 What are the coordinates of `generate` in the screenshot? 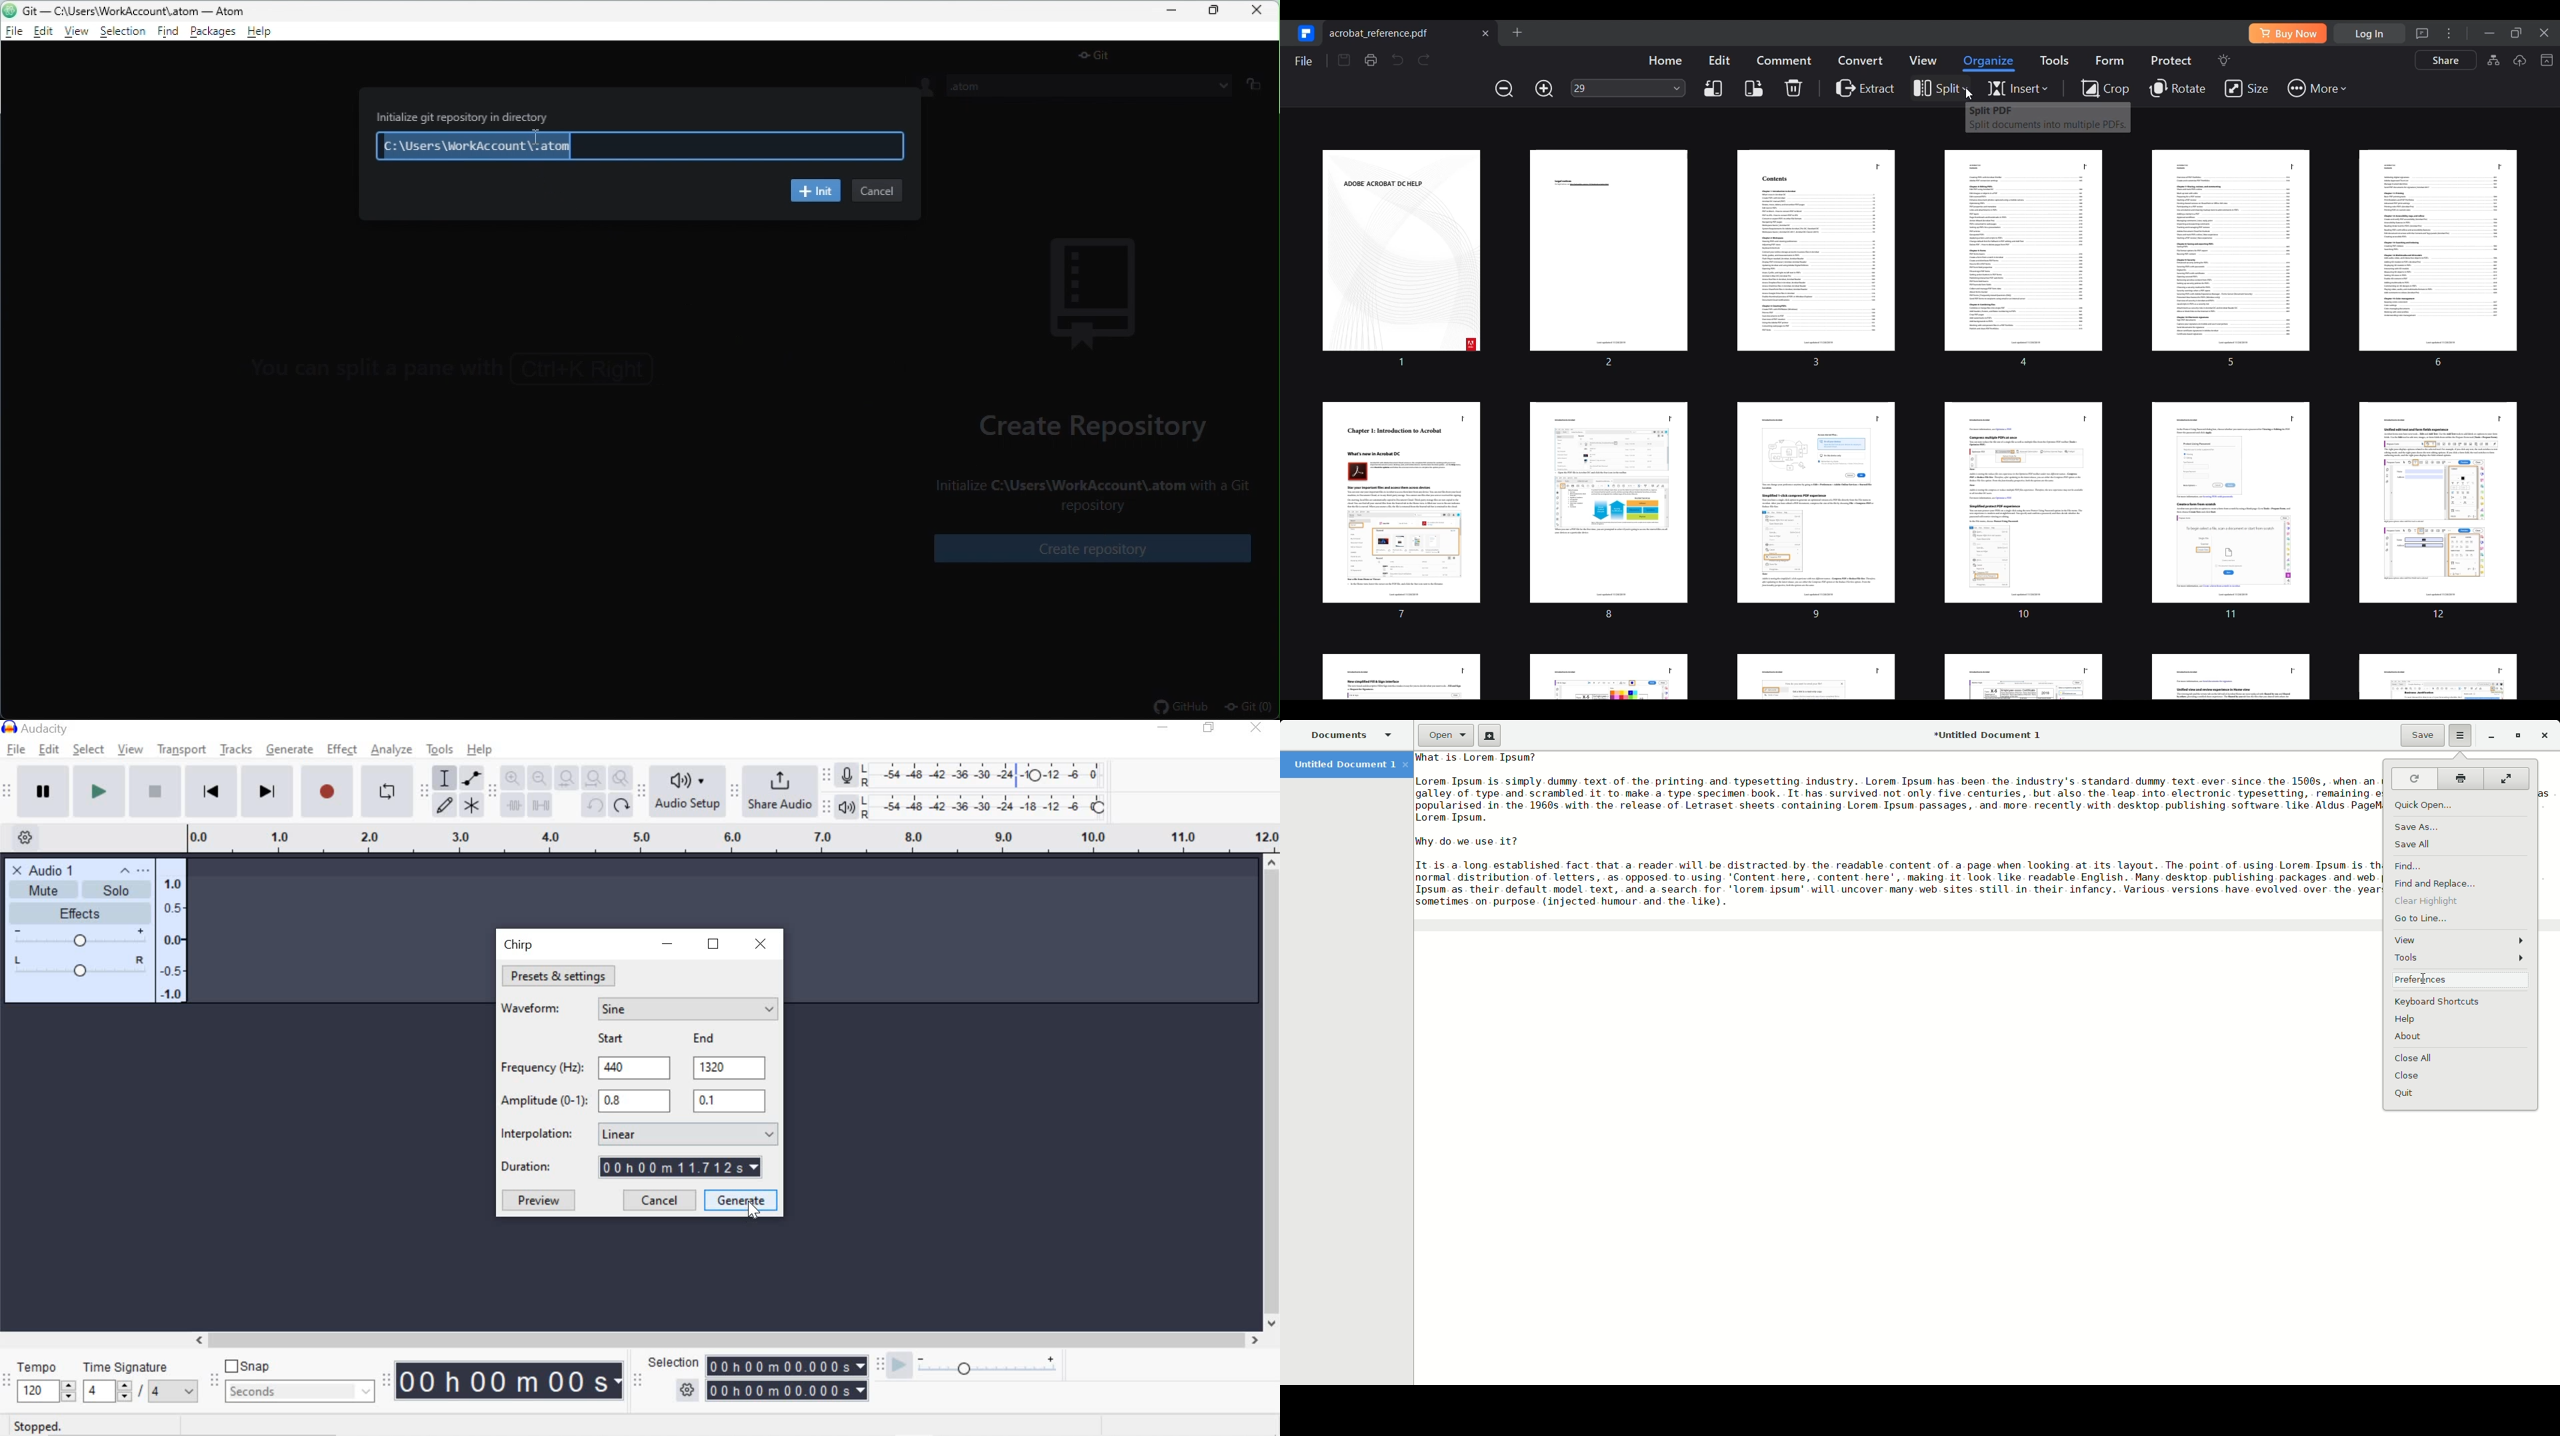 It's located at (292, 749).